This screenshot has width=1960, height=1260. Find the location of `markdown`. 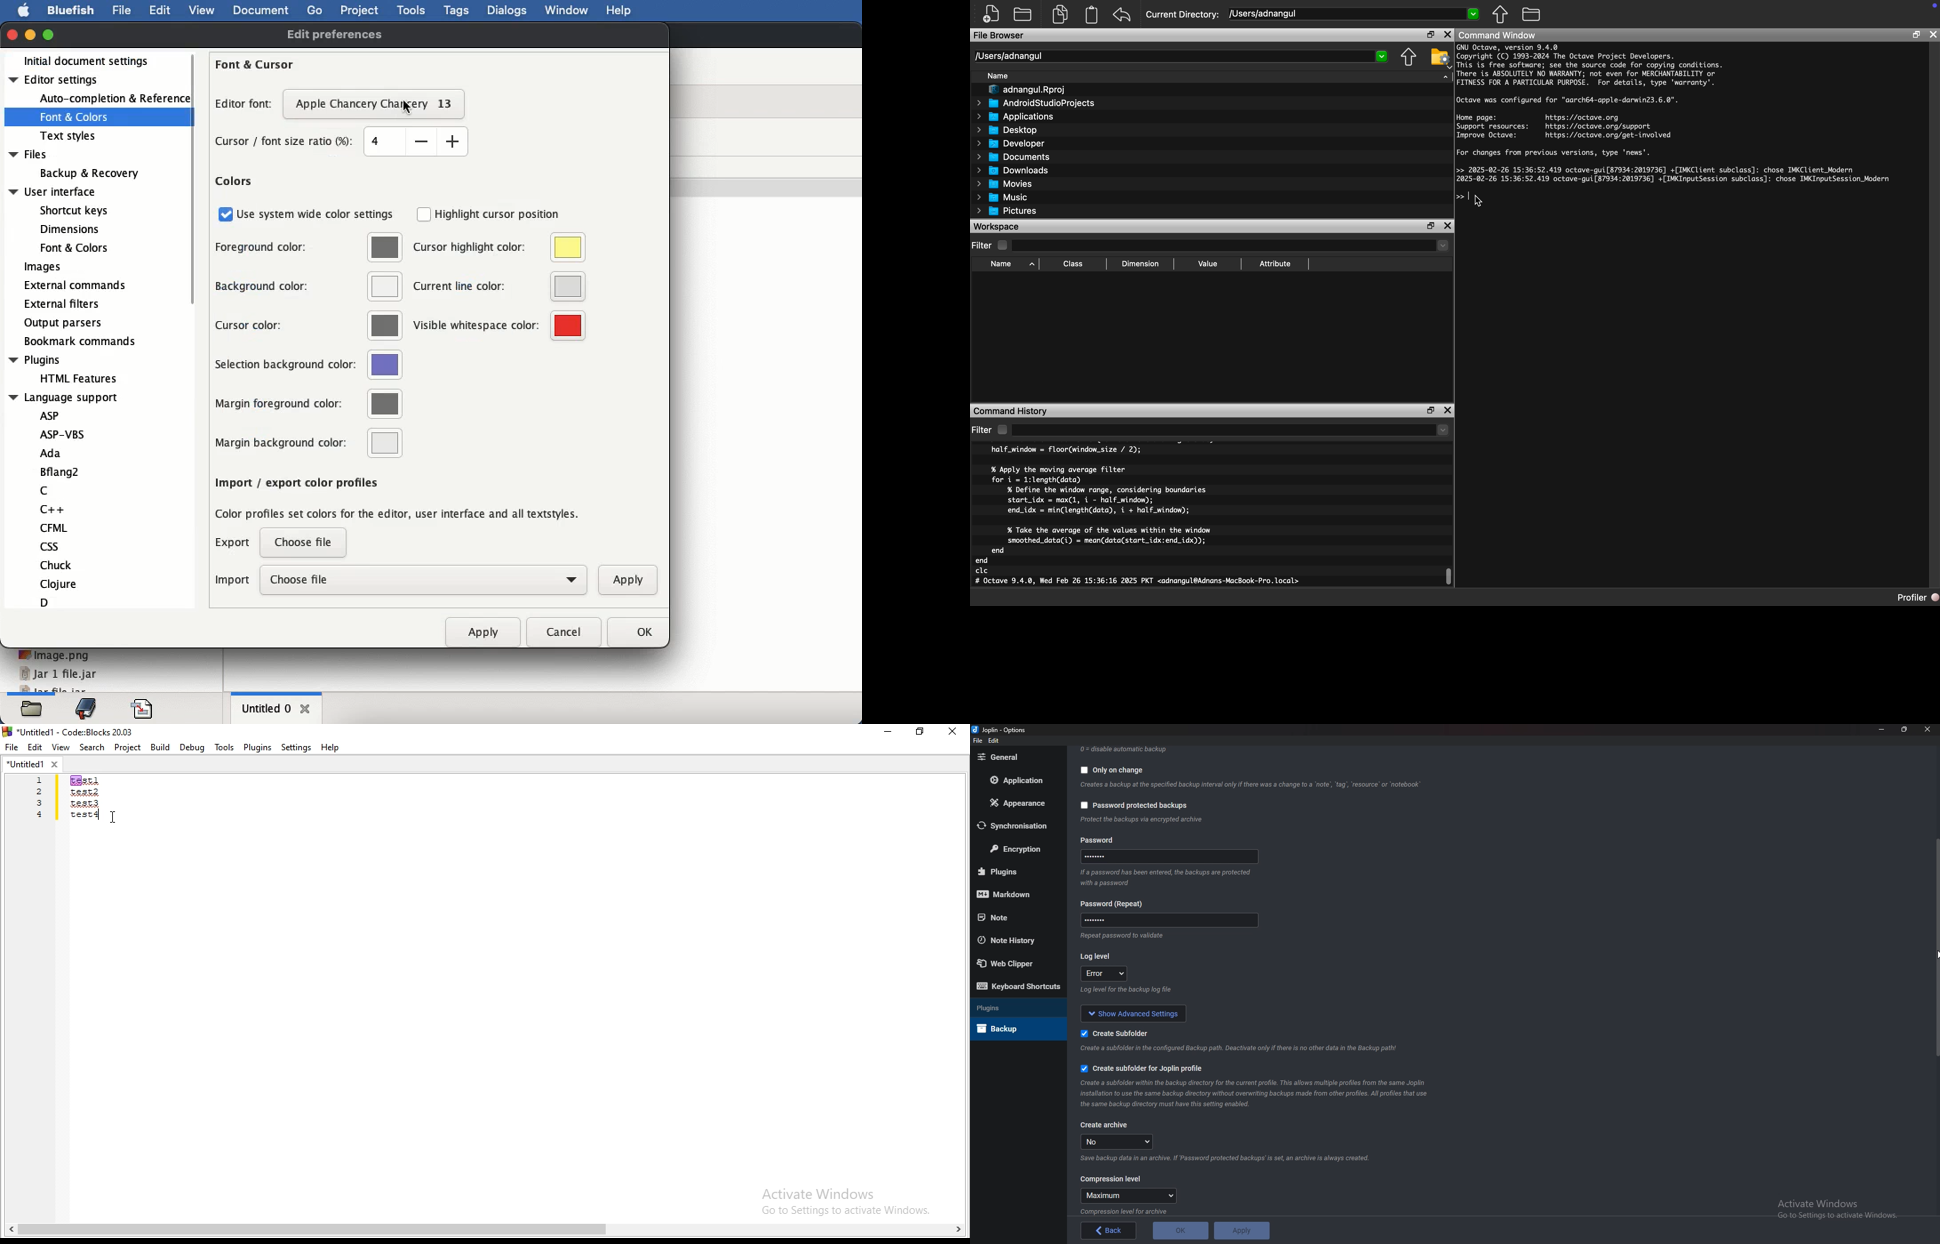

markdown is located at coordinates (1014, 893).